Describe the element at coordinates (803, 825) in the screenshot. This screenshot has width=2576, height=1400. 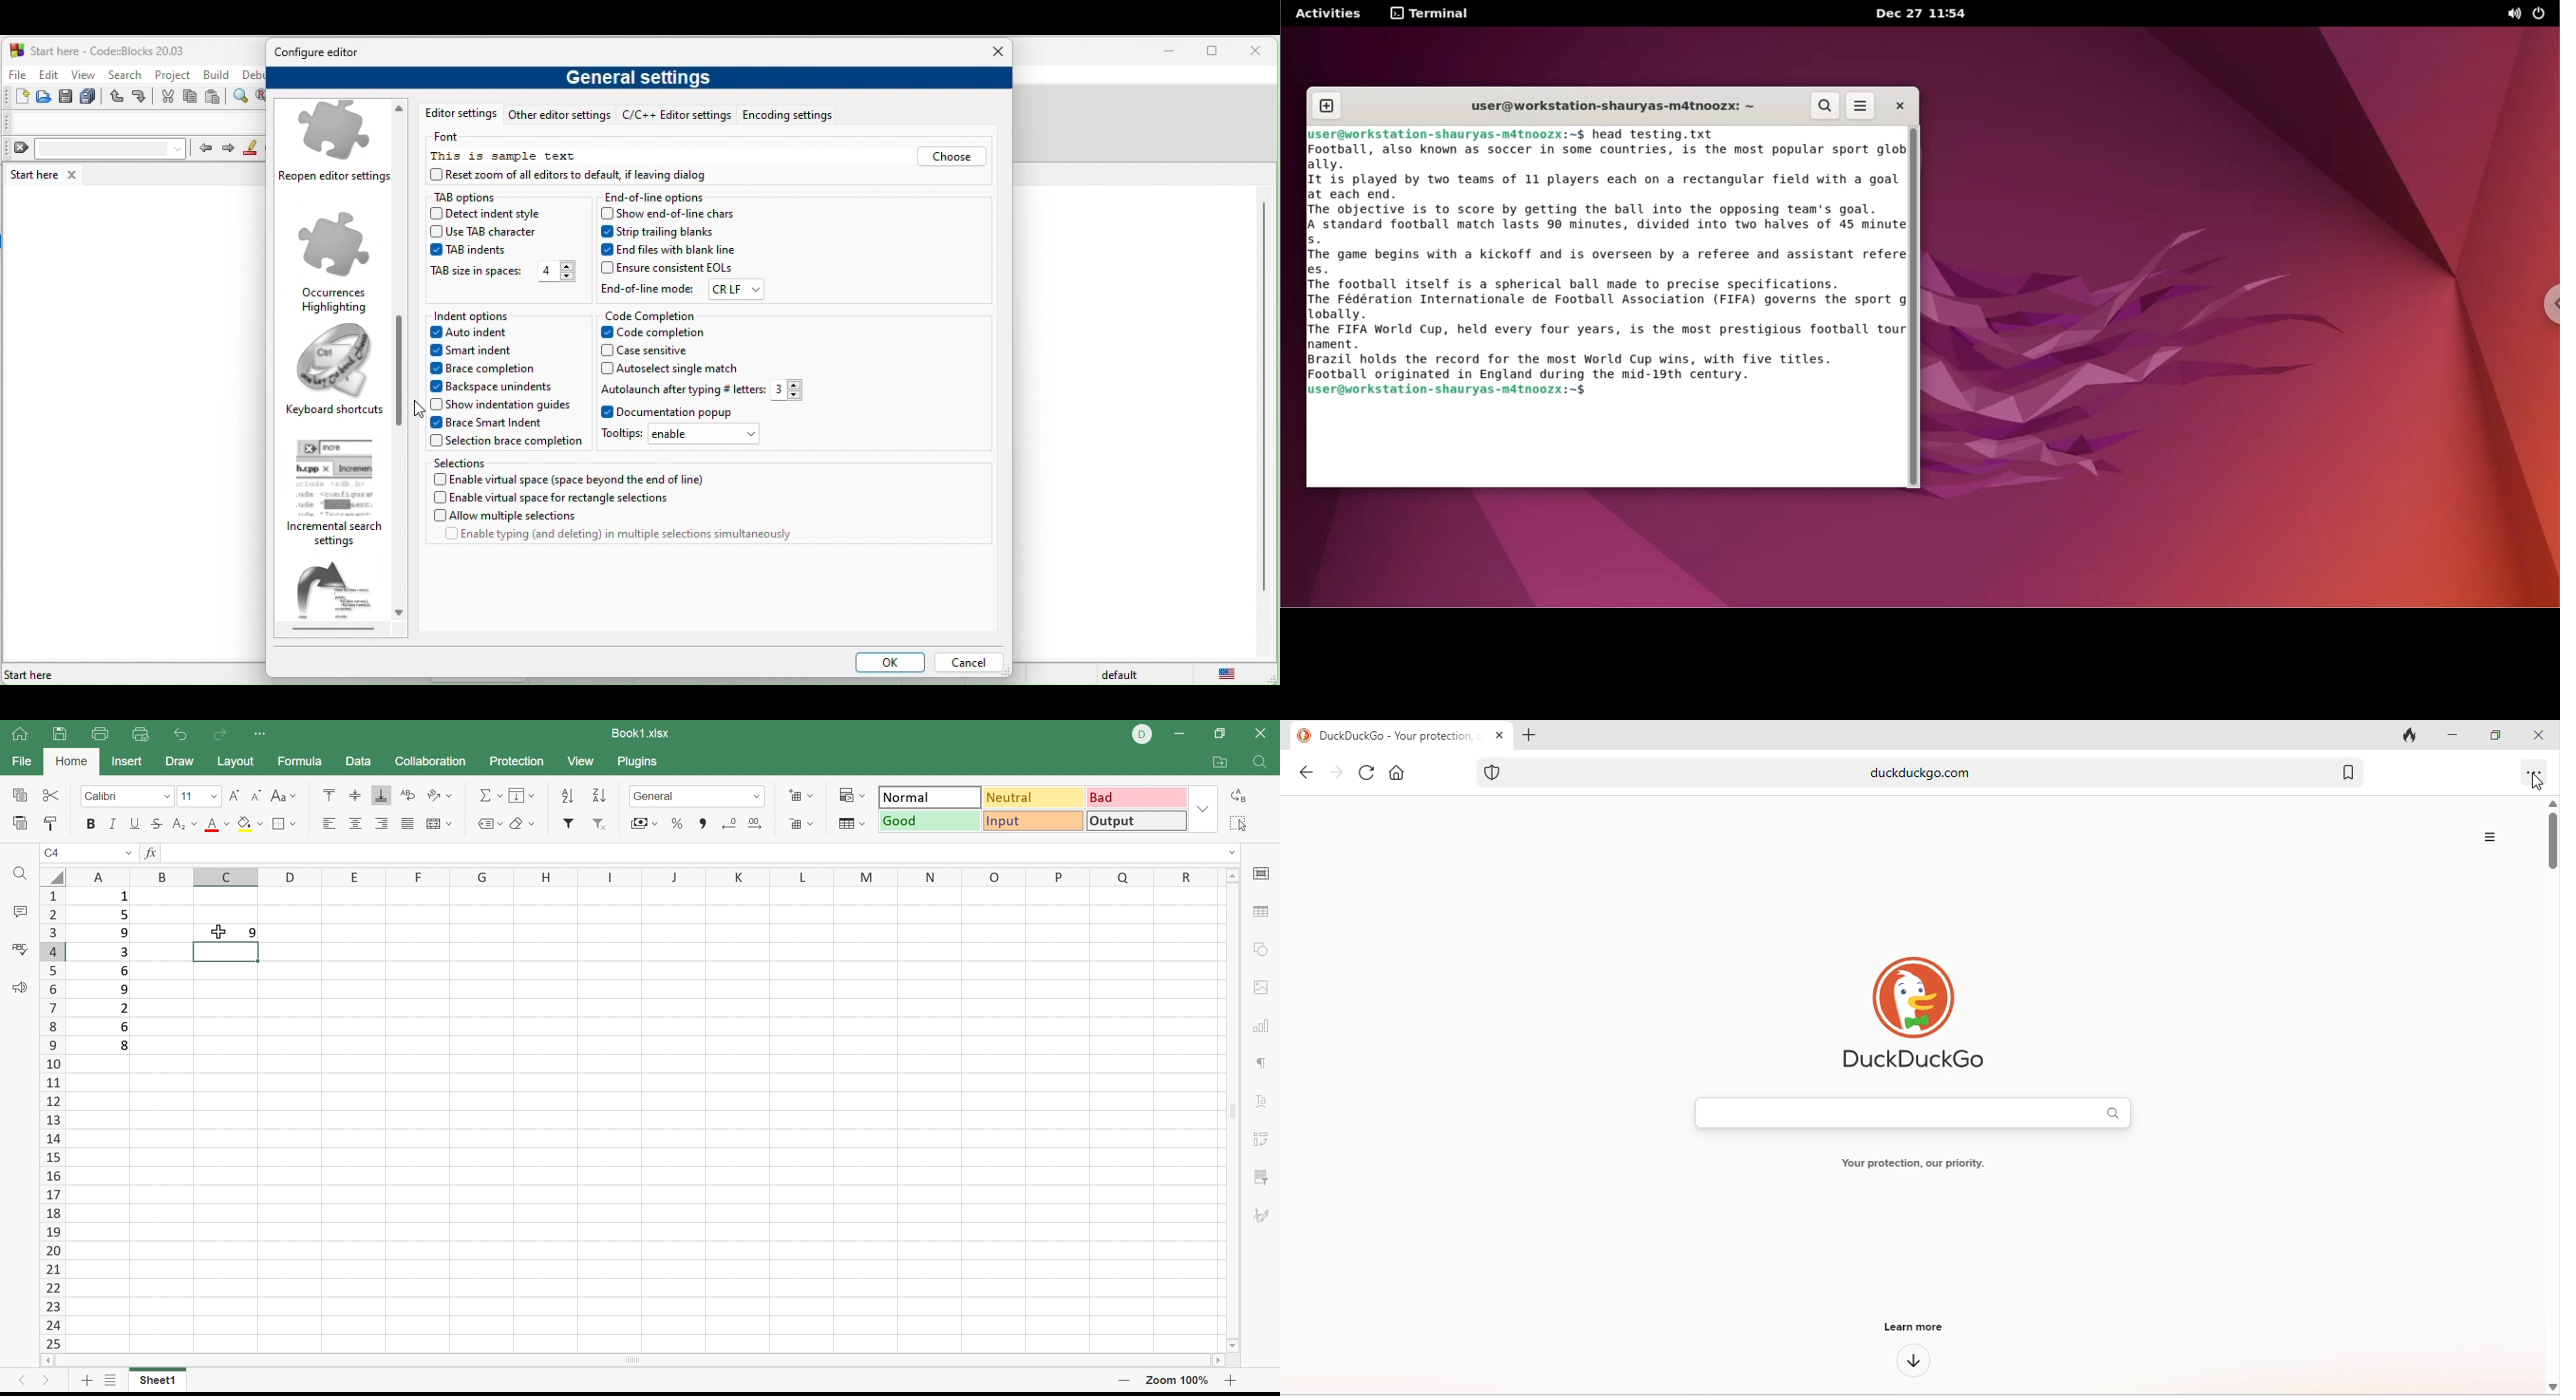
I see `Format as table template` at that location.